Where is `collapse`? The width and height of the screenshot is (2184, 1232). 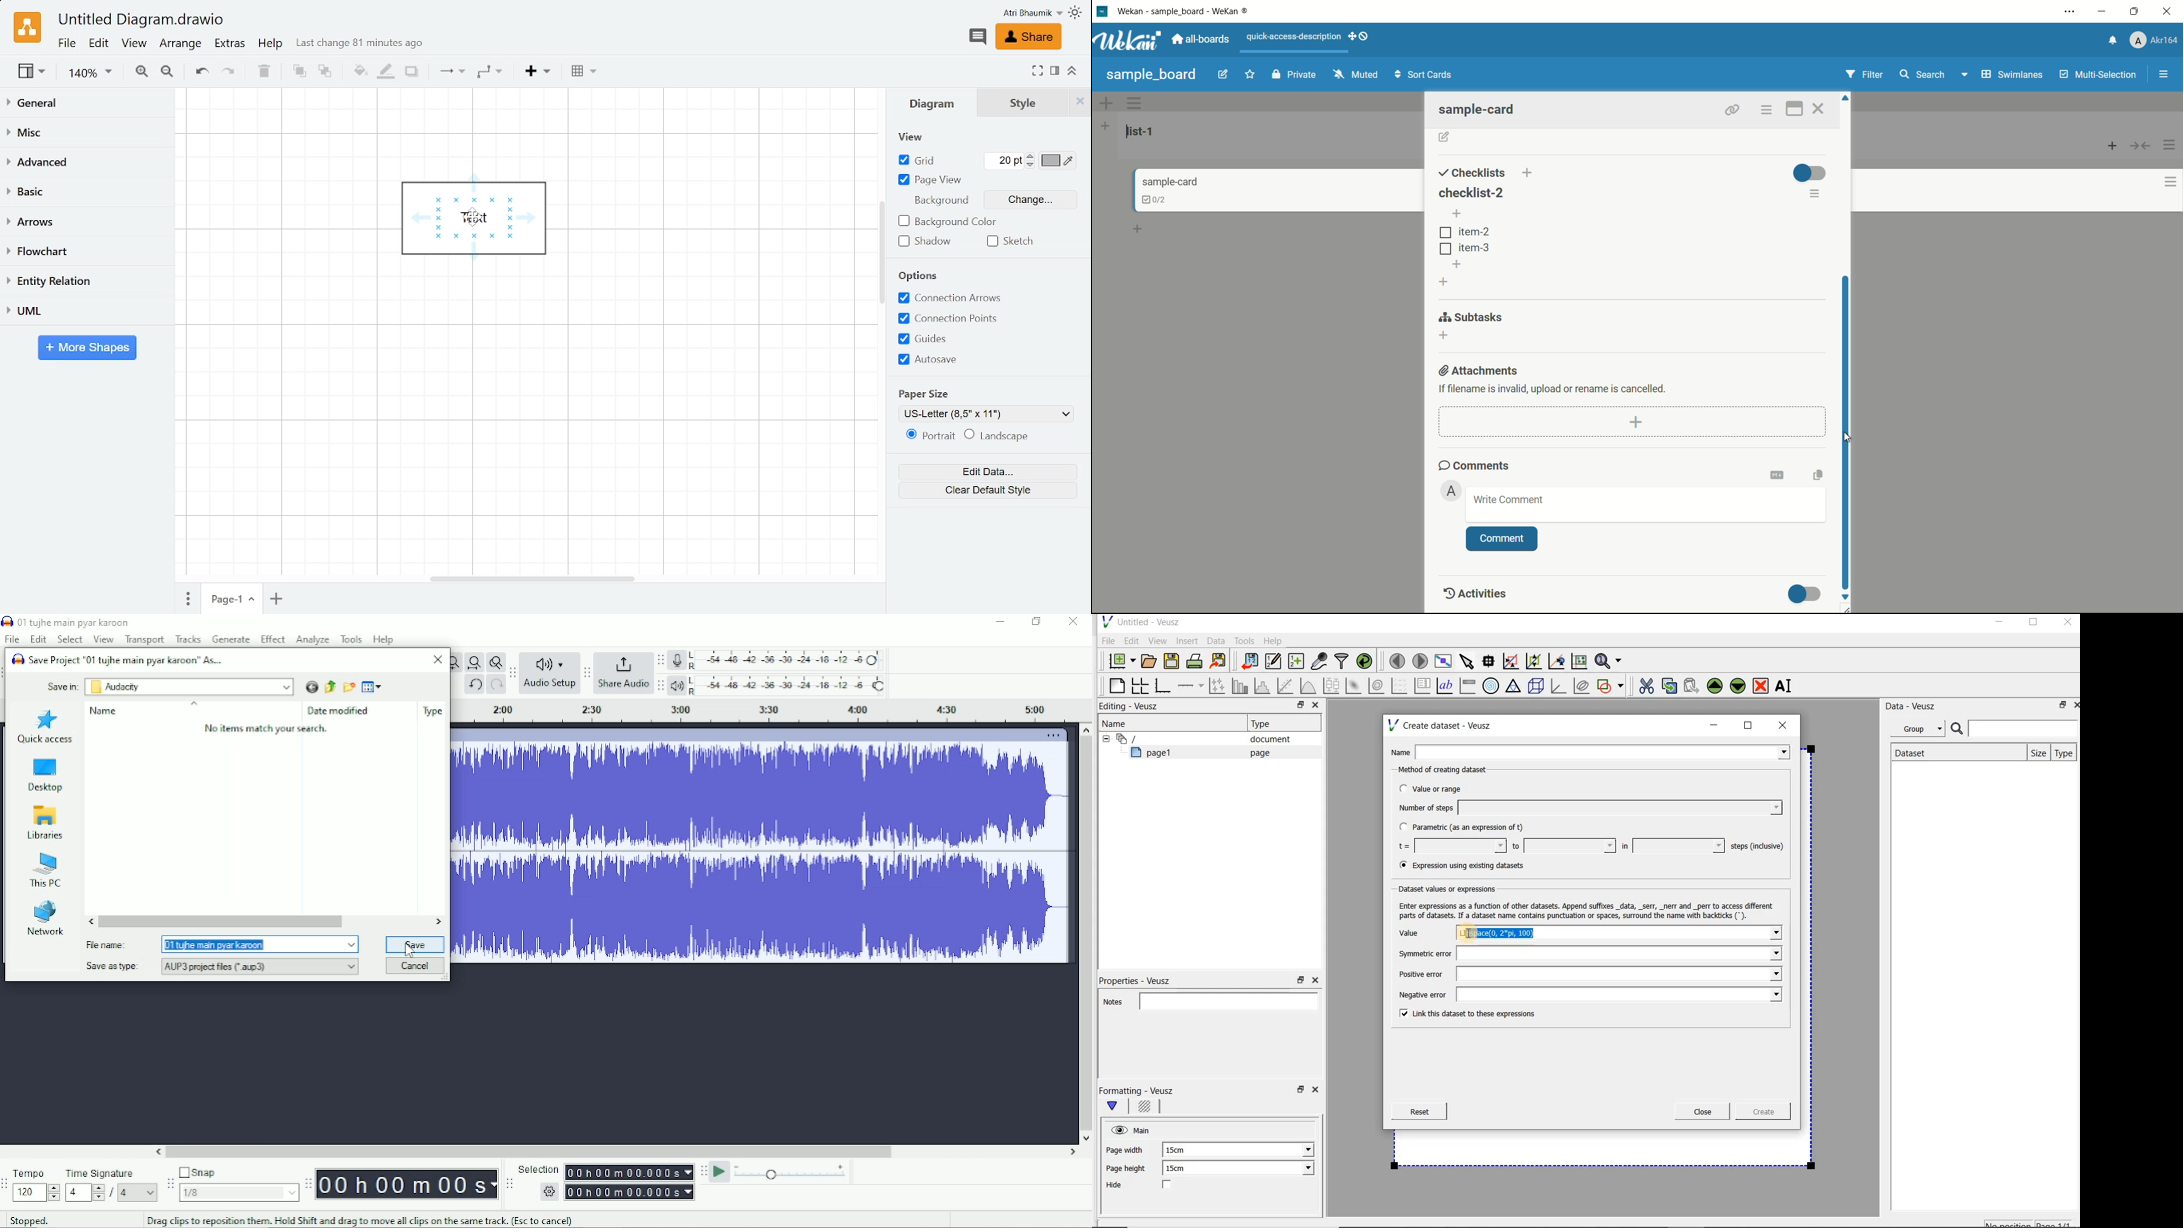 collapse is located at coordinates (1073, 70).